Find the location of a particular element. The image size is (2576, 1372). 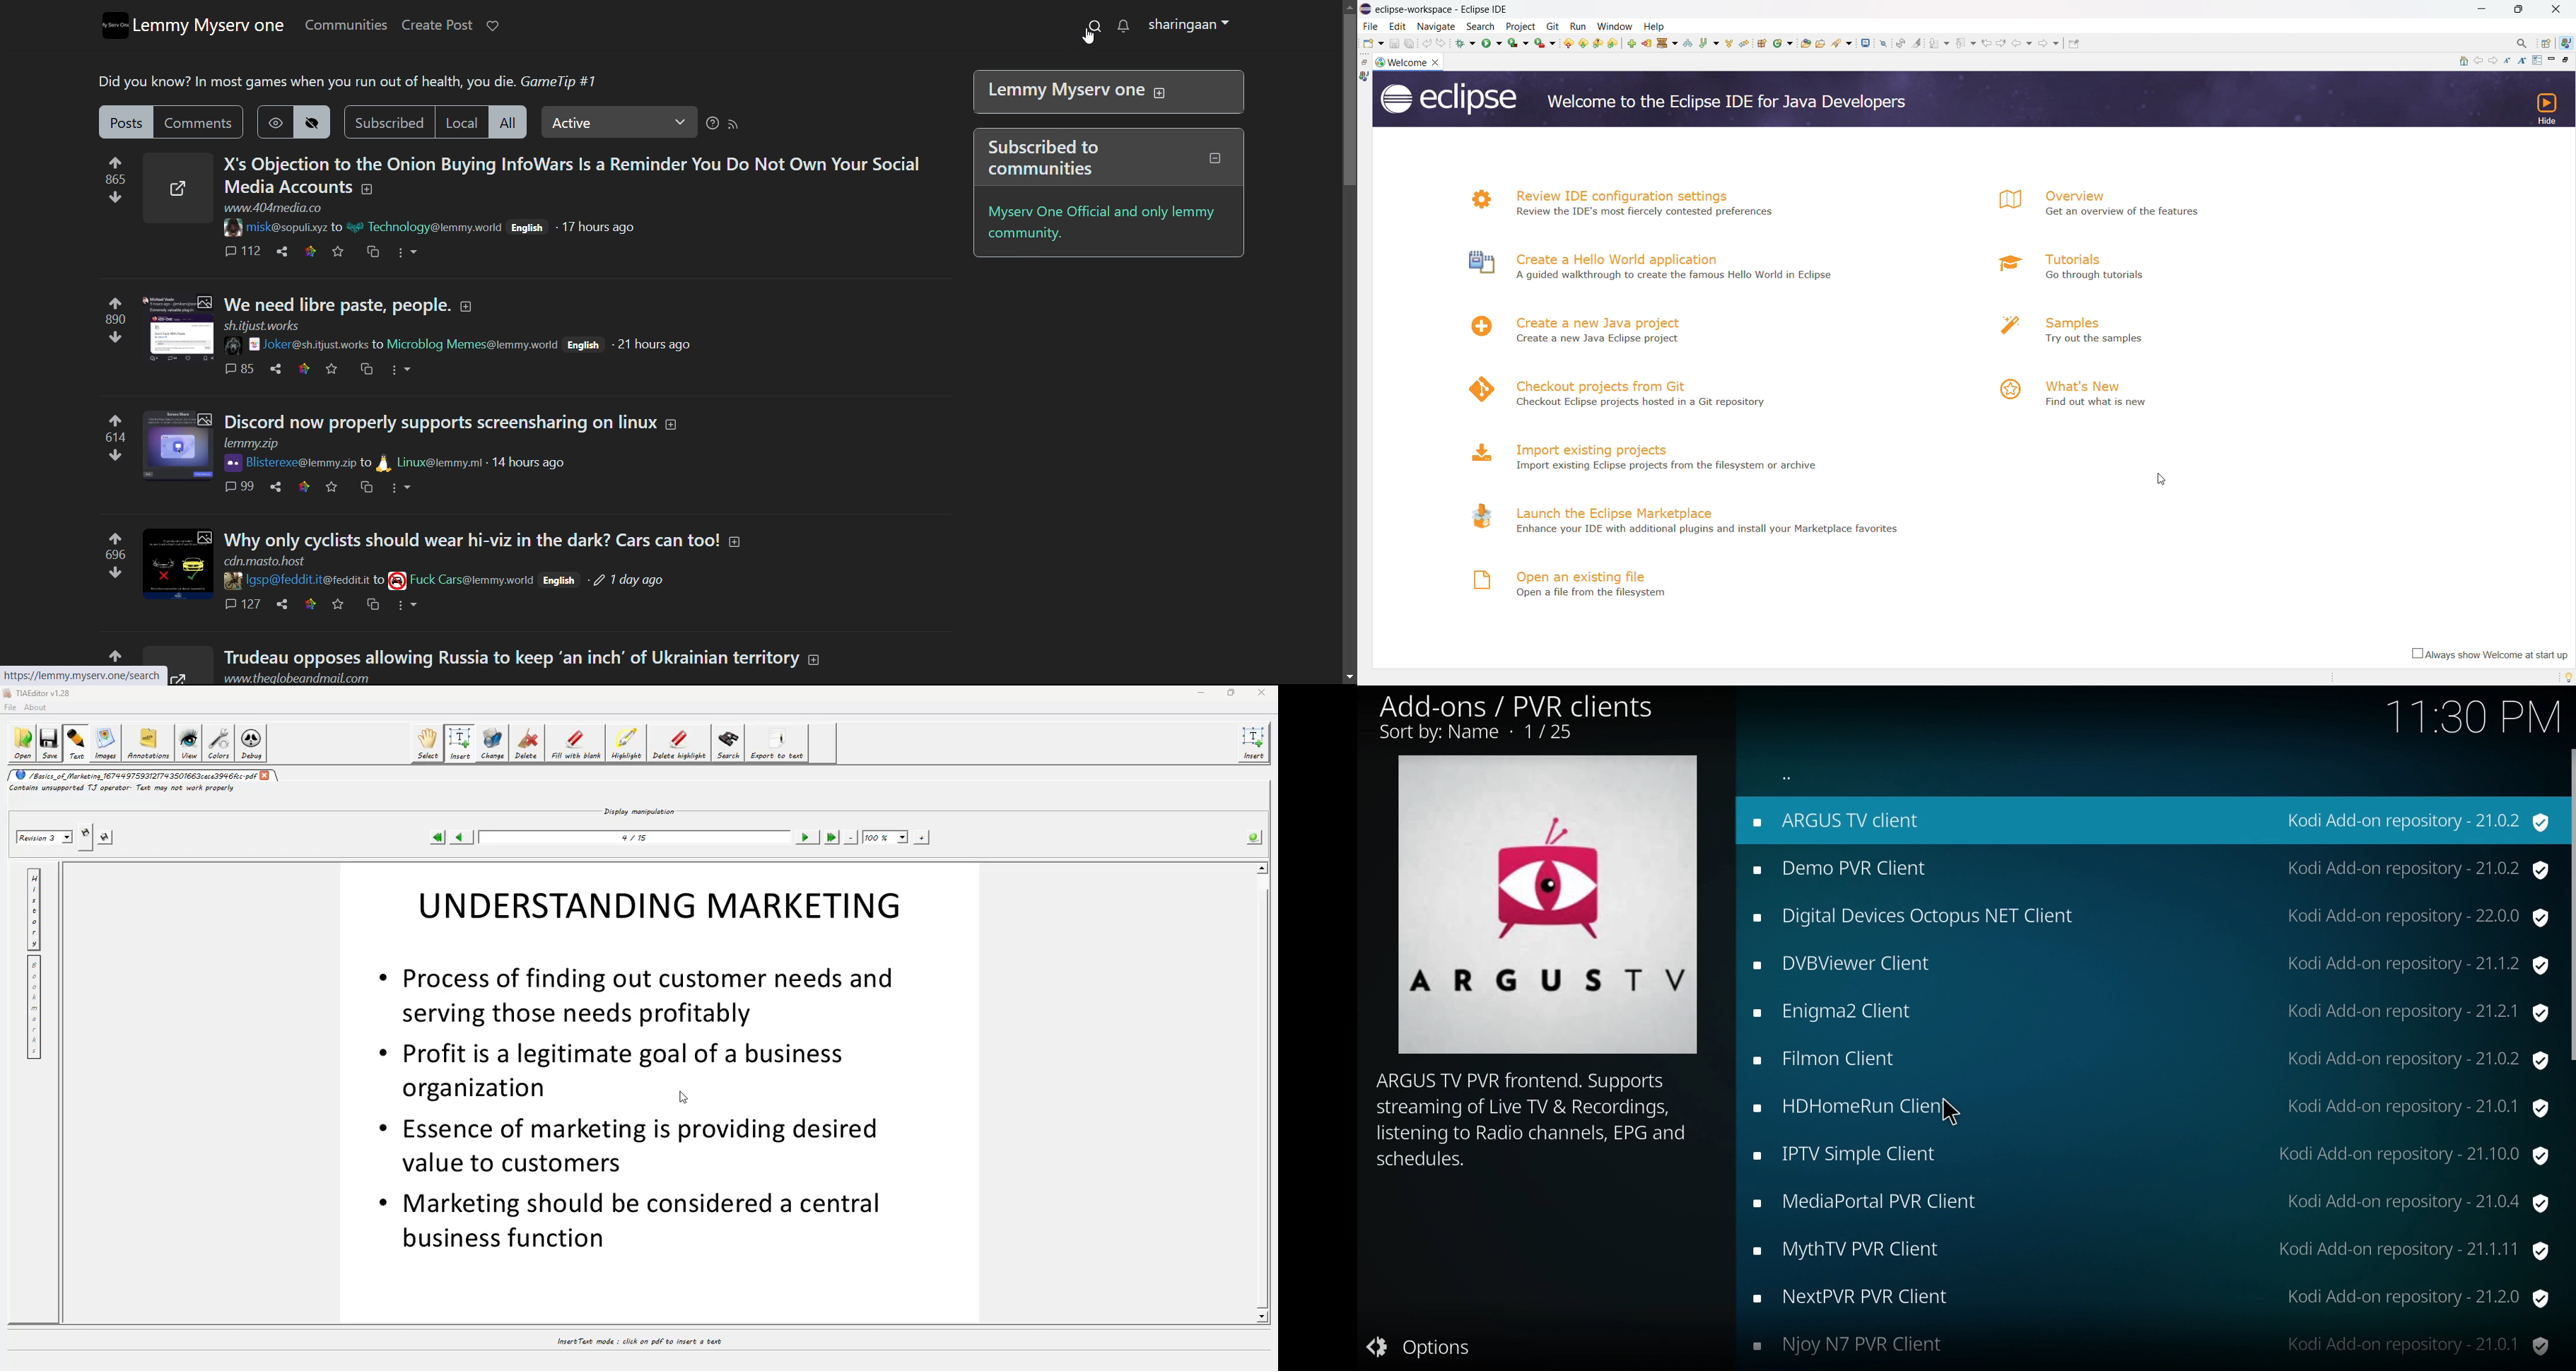

post image is located at coordinates (169, 445).